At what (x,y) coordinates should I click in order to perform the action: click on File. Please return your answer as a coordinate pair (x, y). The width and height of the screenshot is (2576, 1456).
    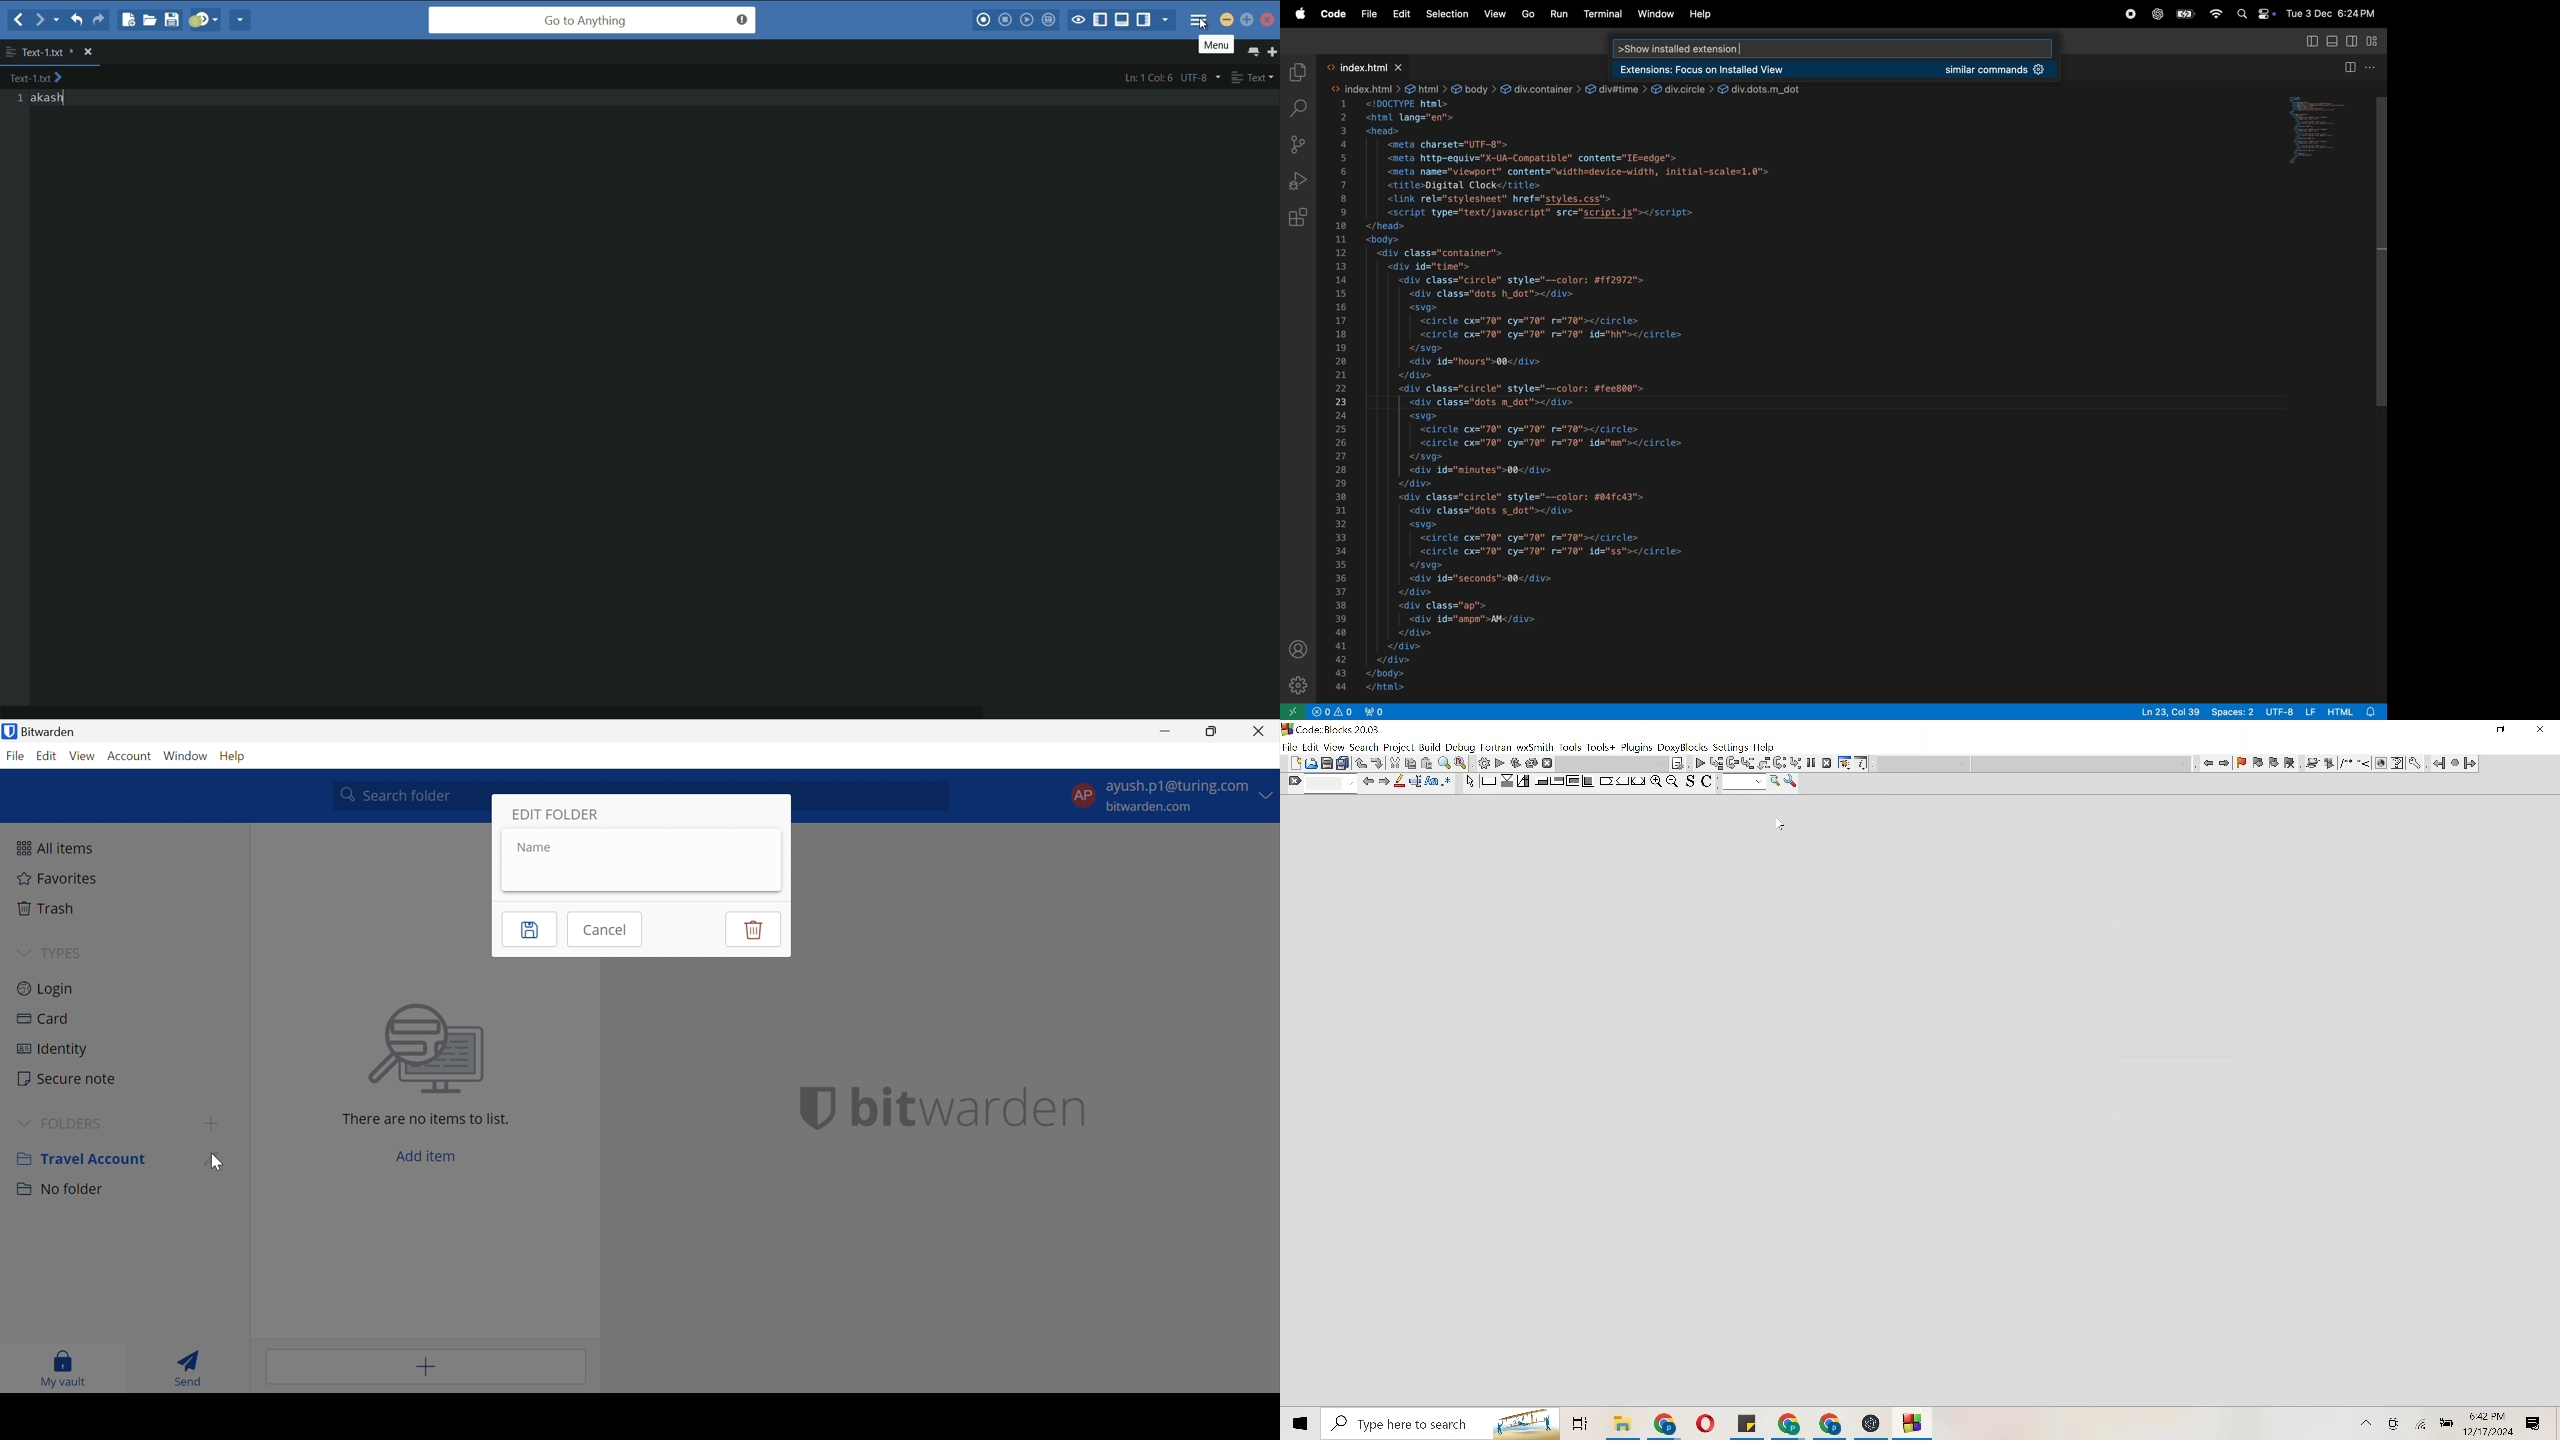
    Looking at the image, I should click on (1914, 1424).